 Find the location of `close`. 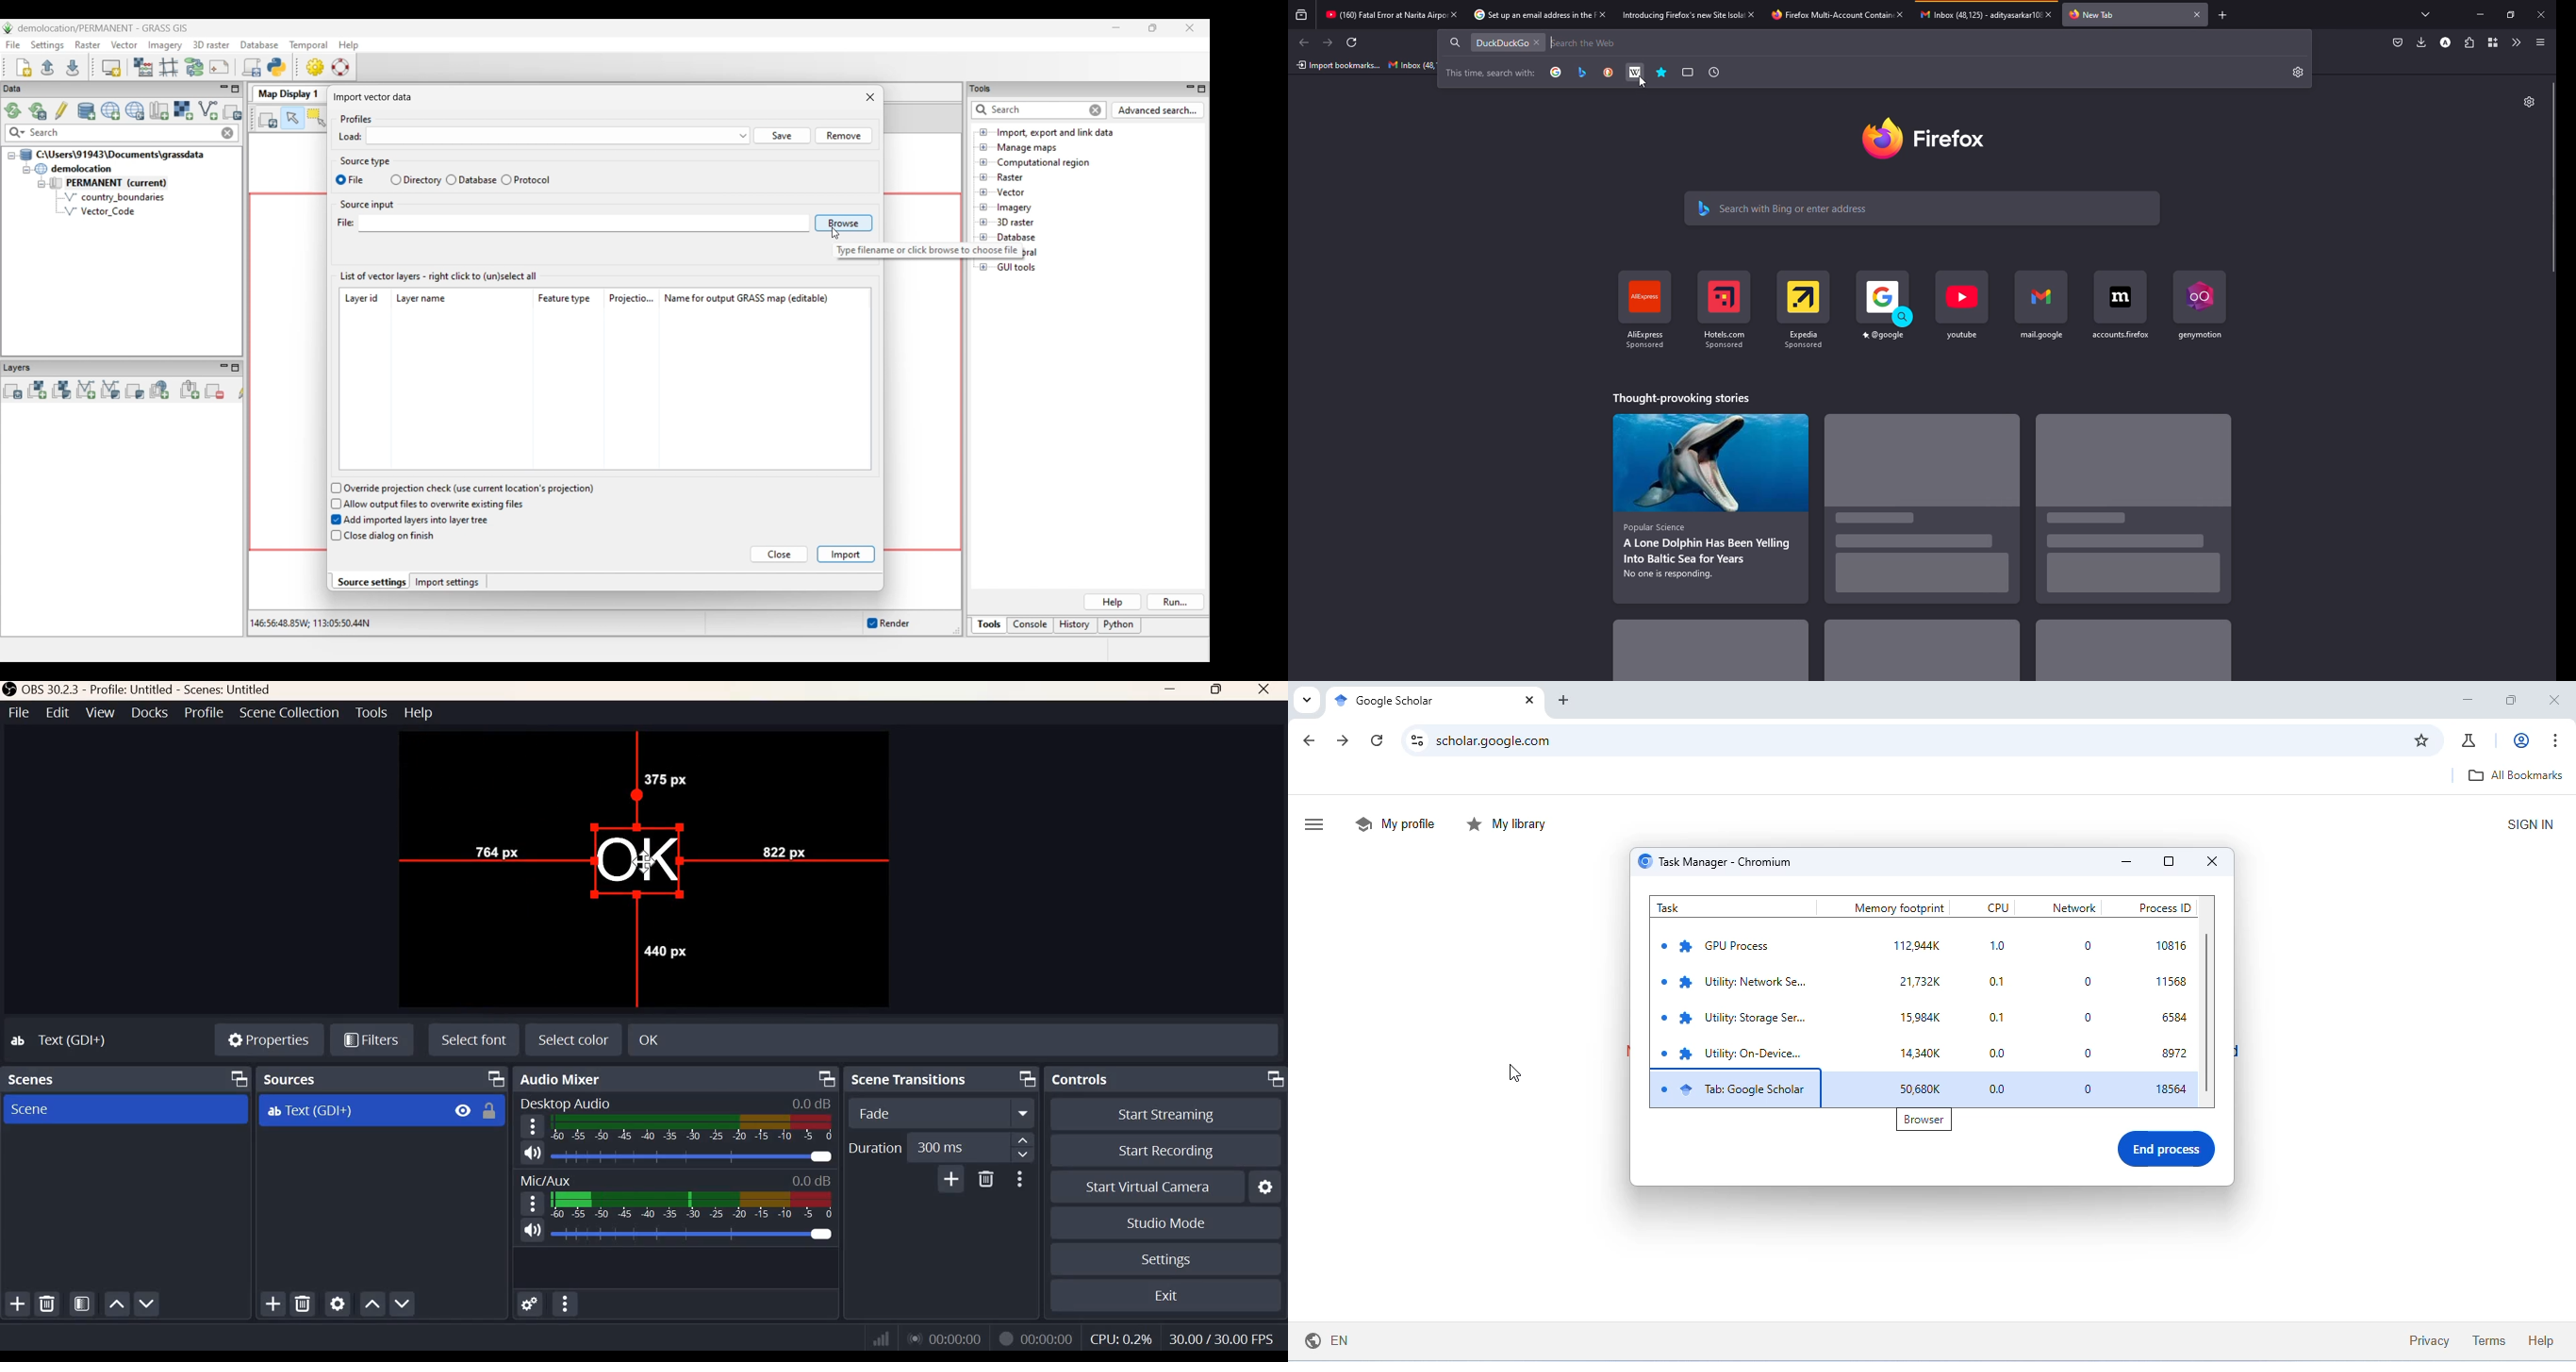

close is located at coordinates (2197, 14).